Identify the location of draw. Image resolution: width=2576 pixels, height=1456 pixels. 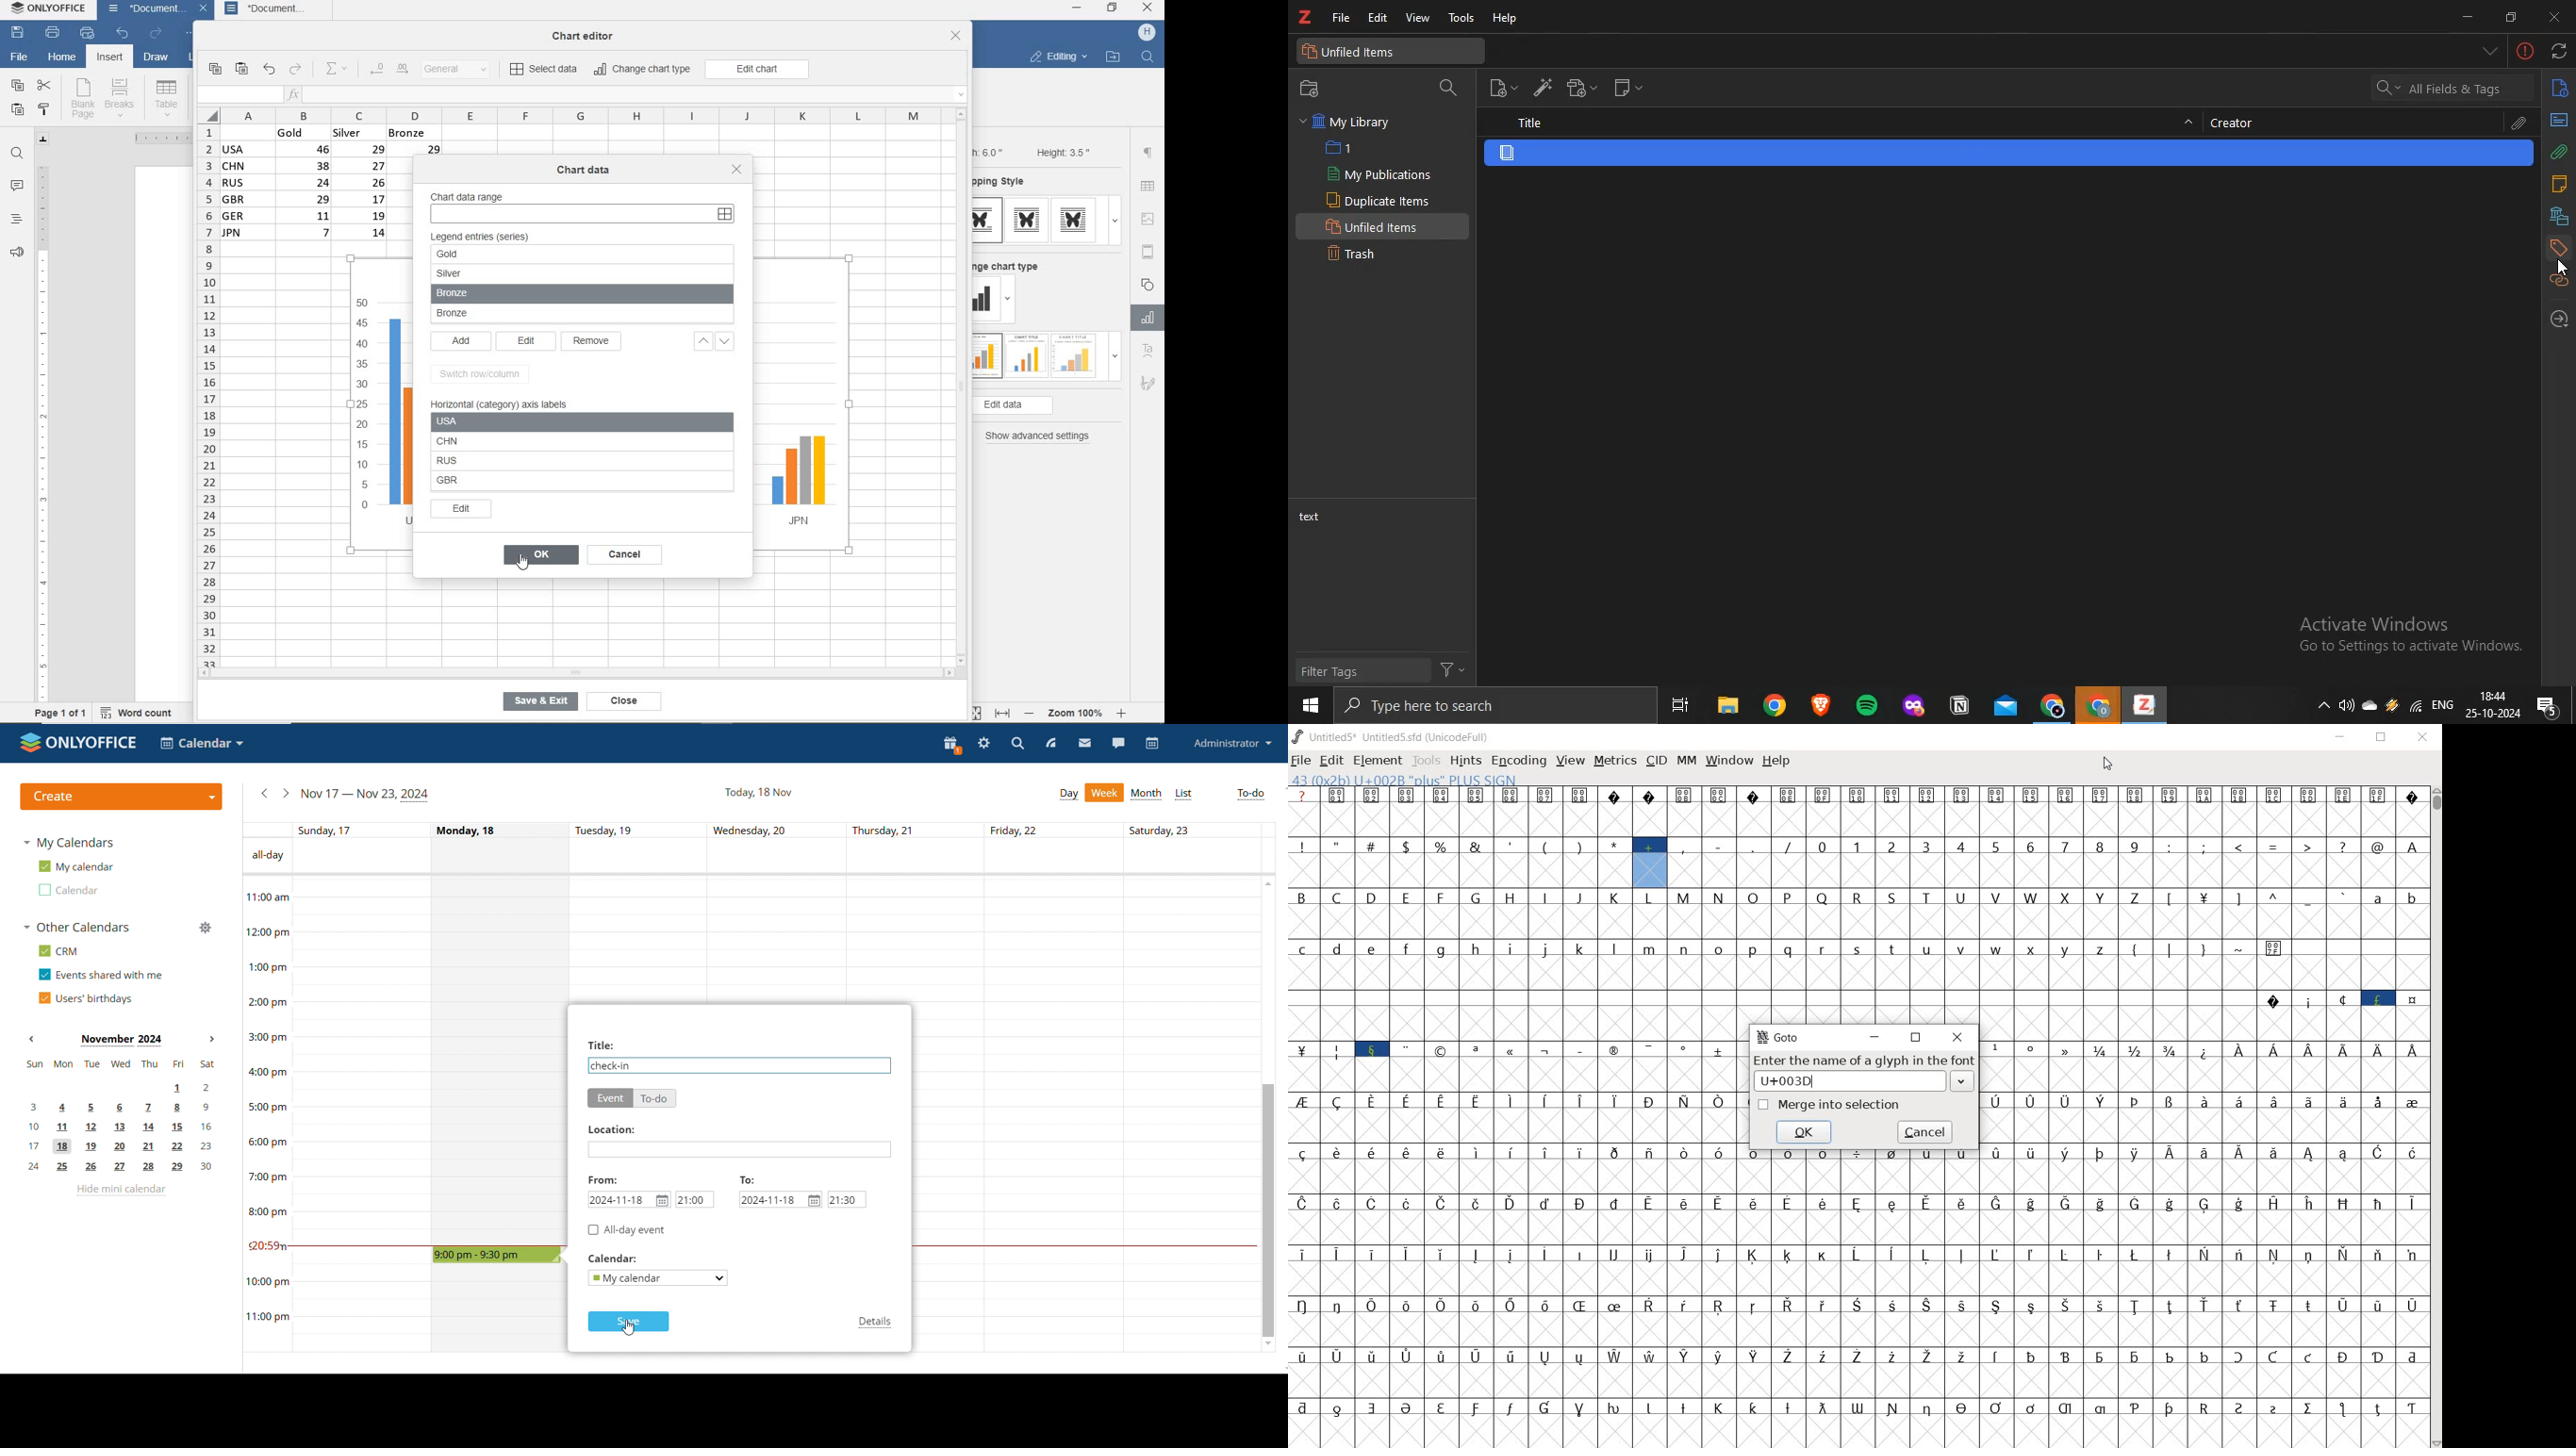
(157, 59).